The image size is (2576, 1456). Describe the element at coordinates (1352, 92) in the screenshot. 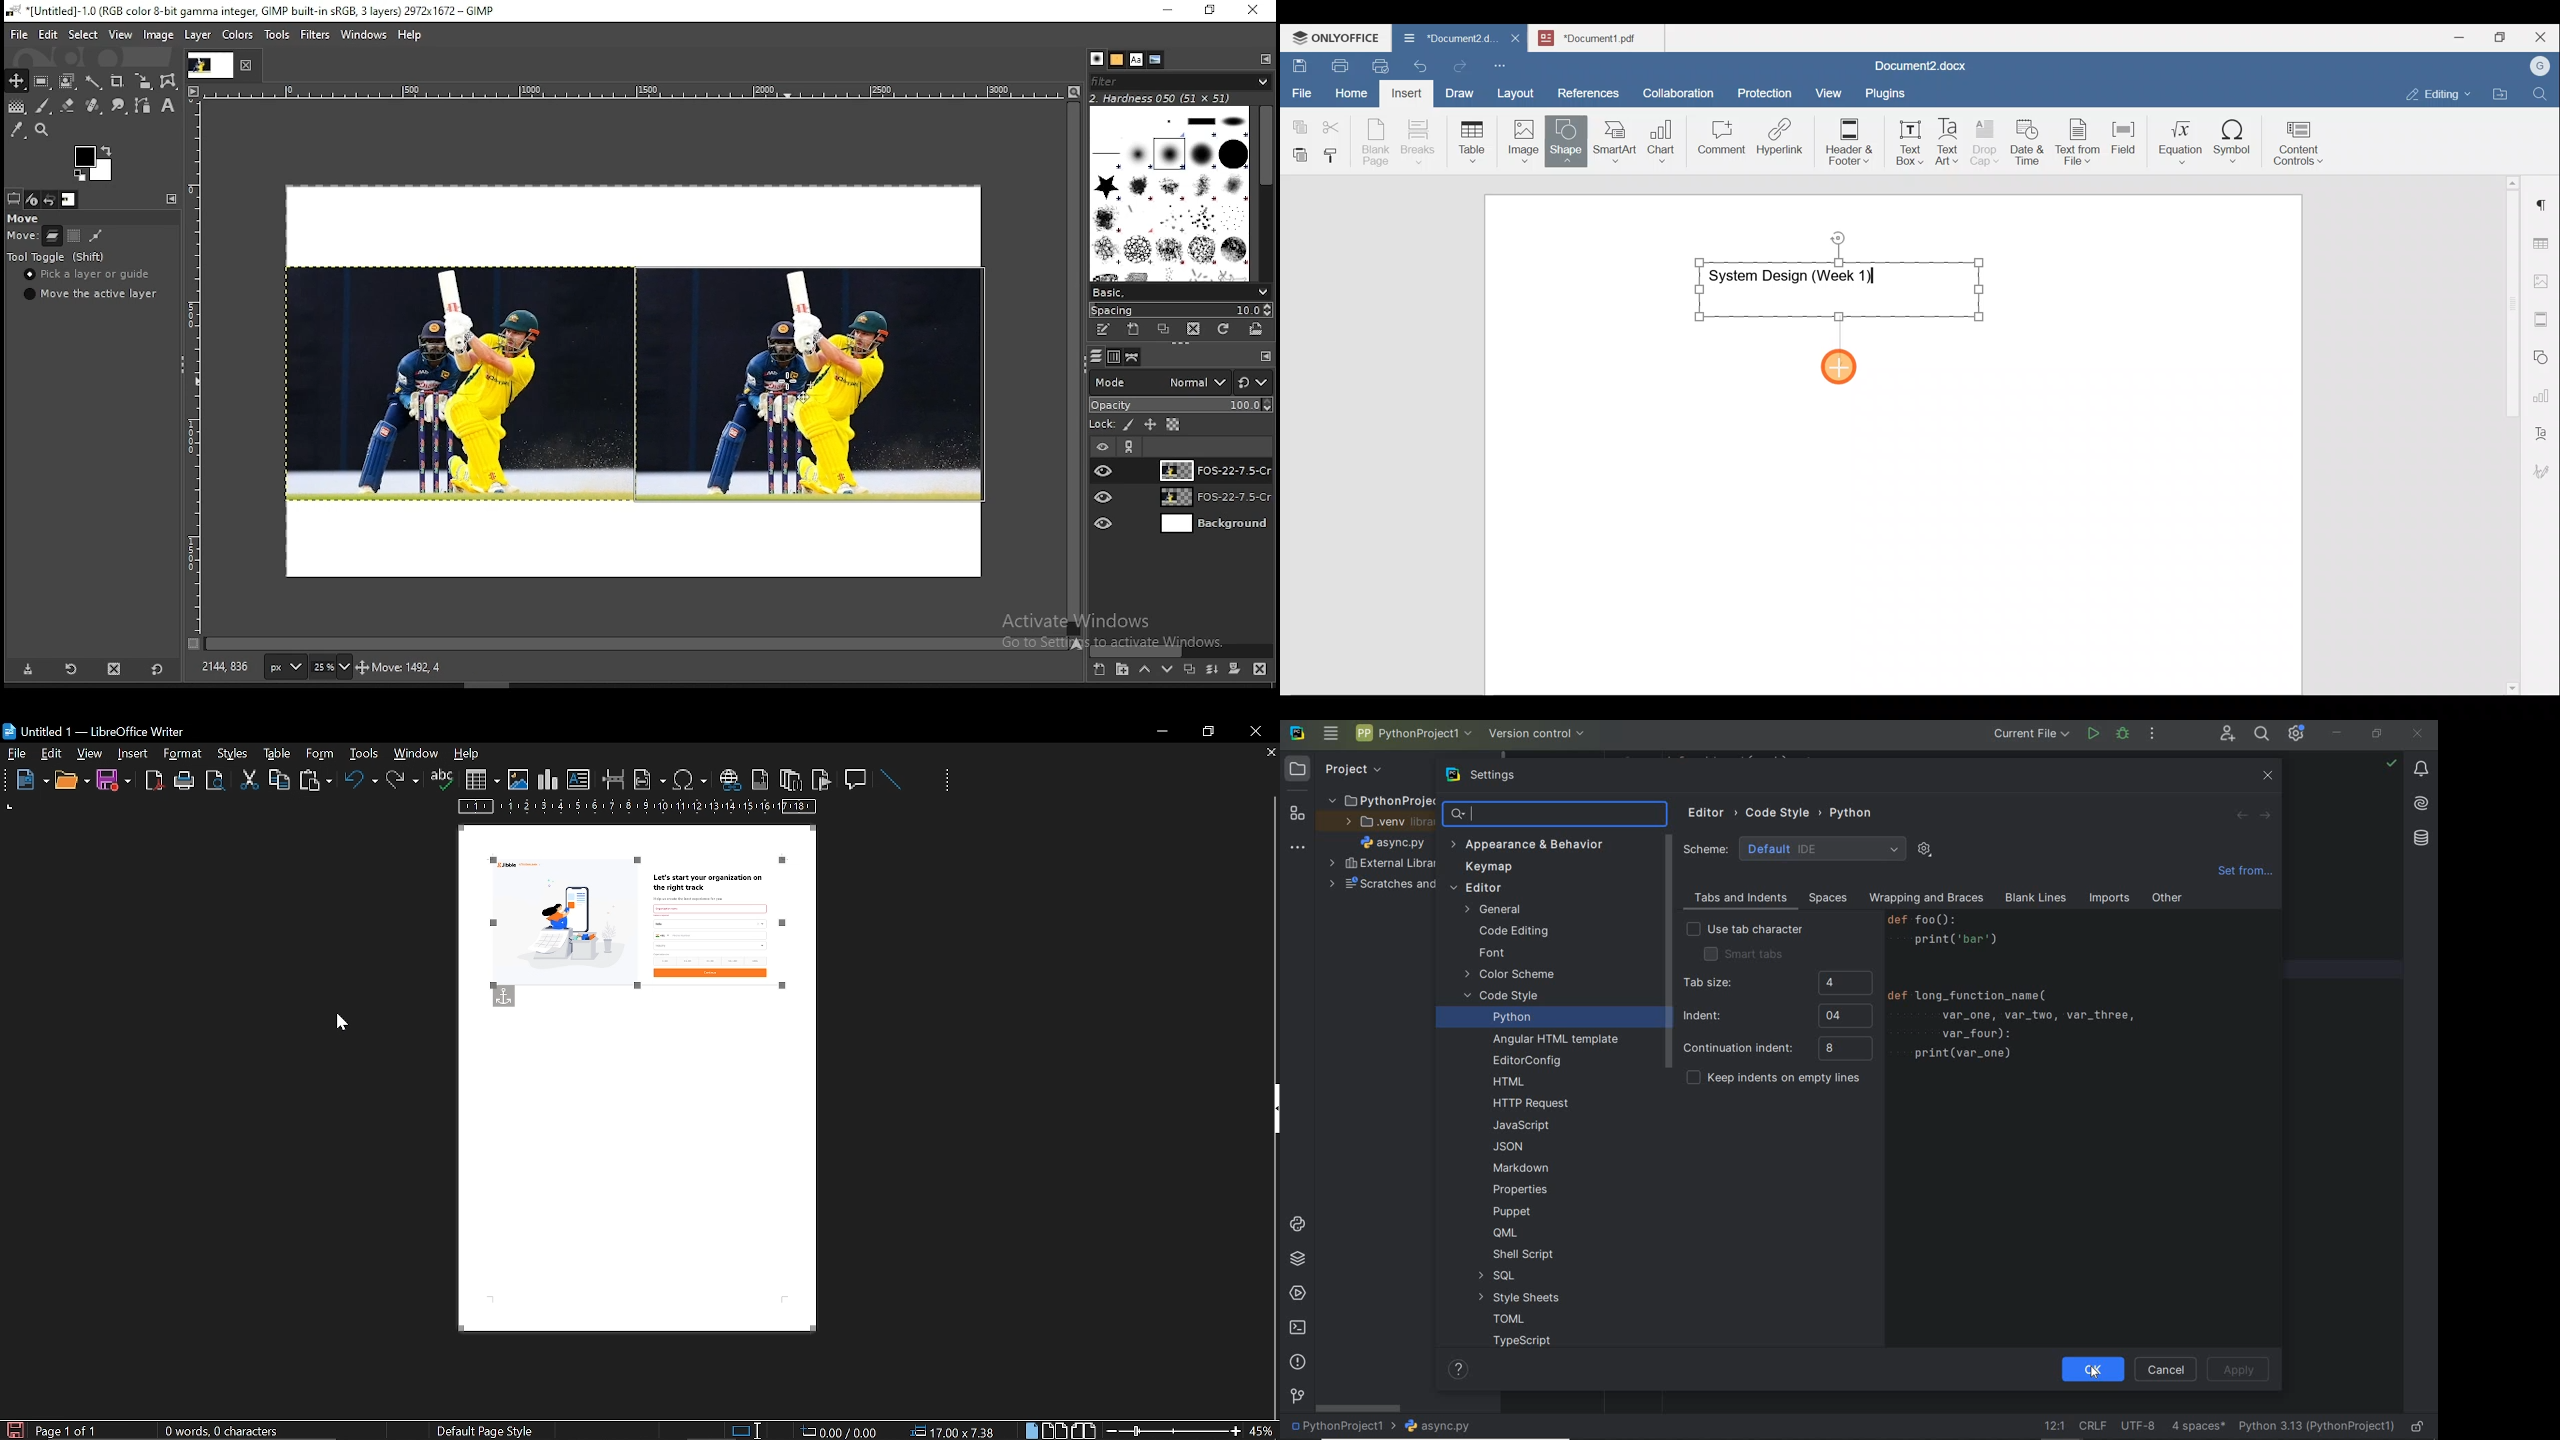

I see `Home` at that location.